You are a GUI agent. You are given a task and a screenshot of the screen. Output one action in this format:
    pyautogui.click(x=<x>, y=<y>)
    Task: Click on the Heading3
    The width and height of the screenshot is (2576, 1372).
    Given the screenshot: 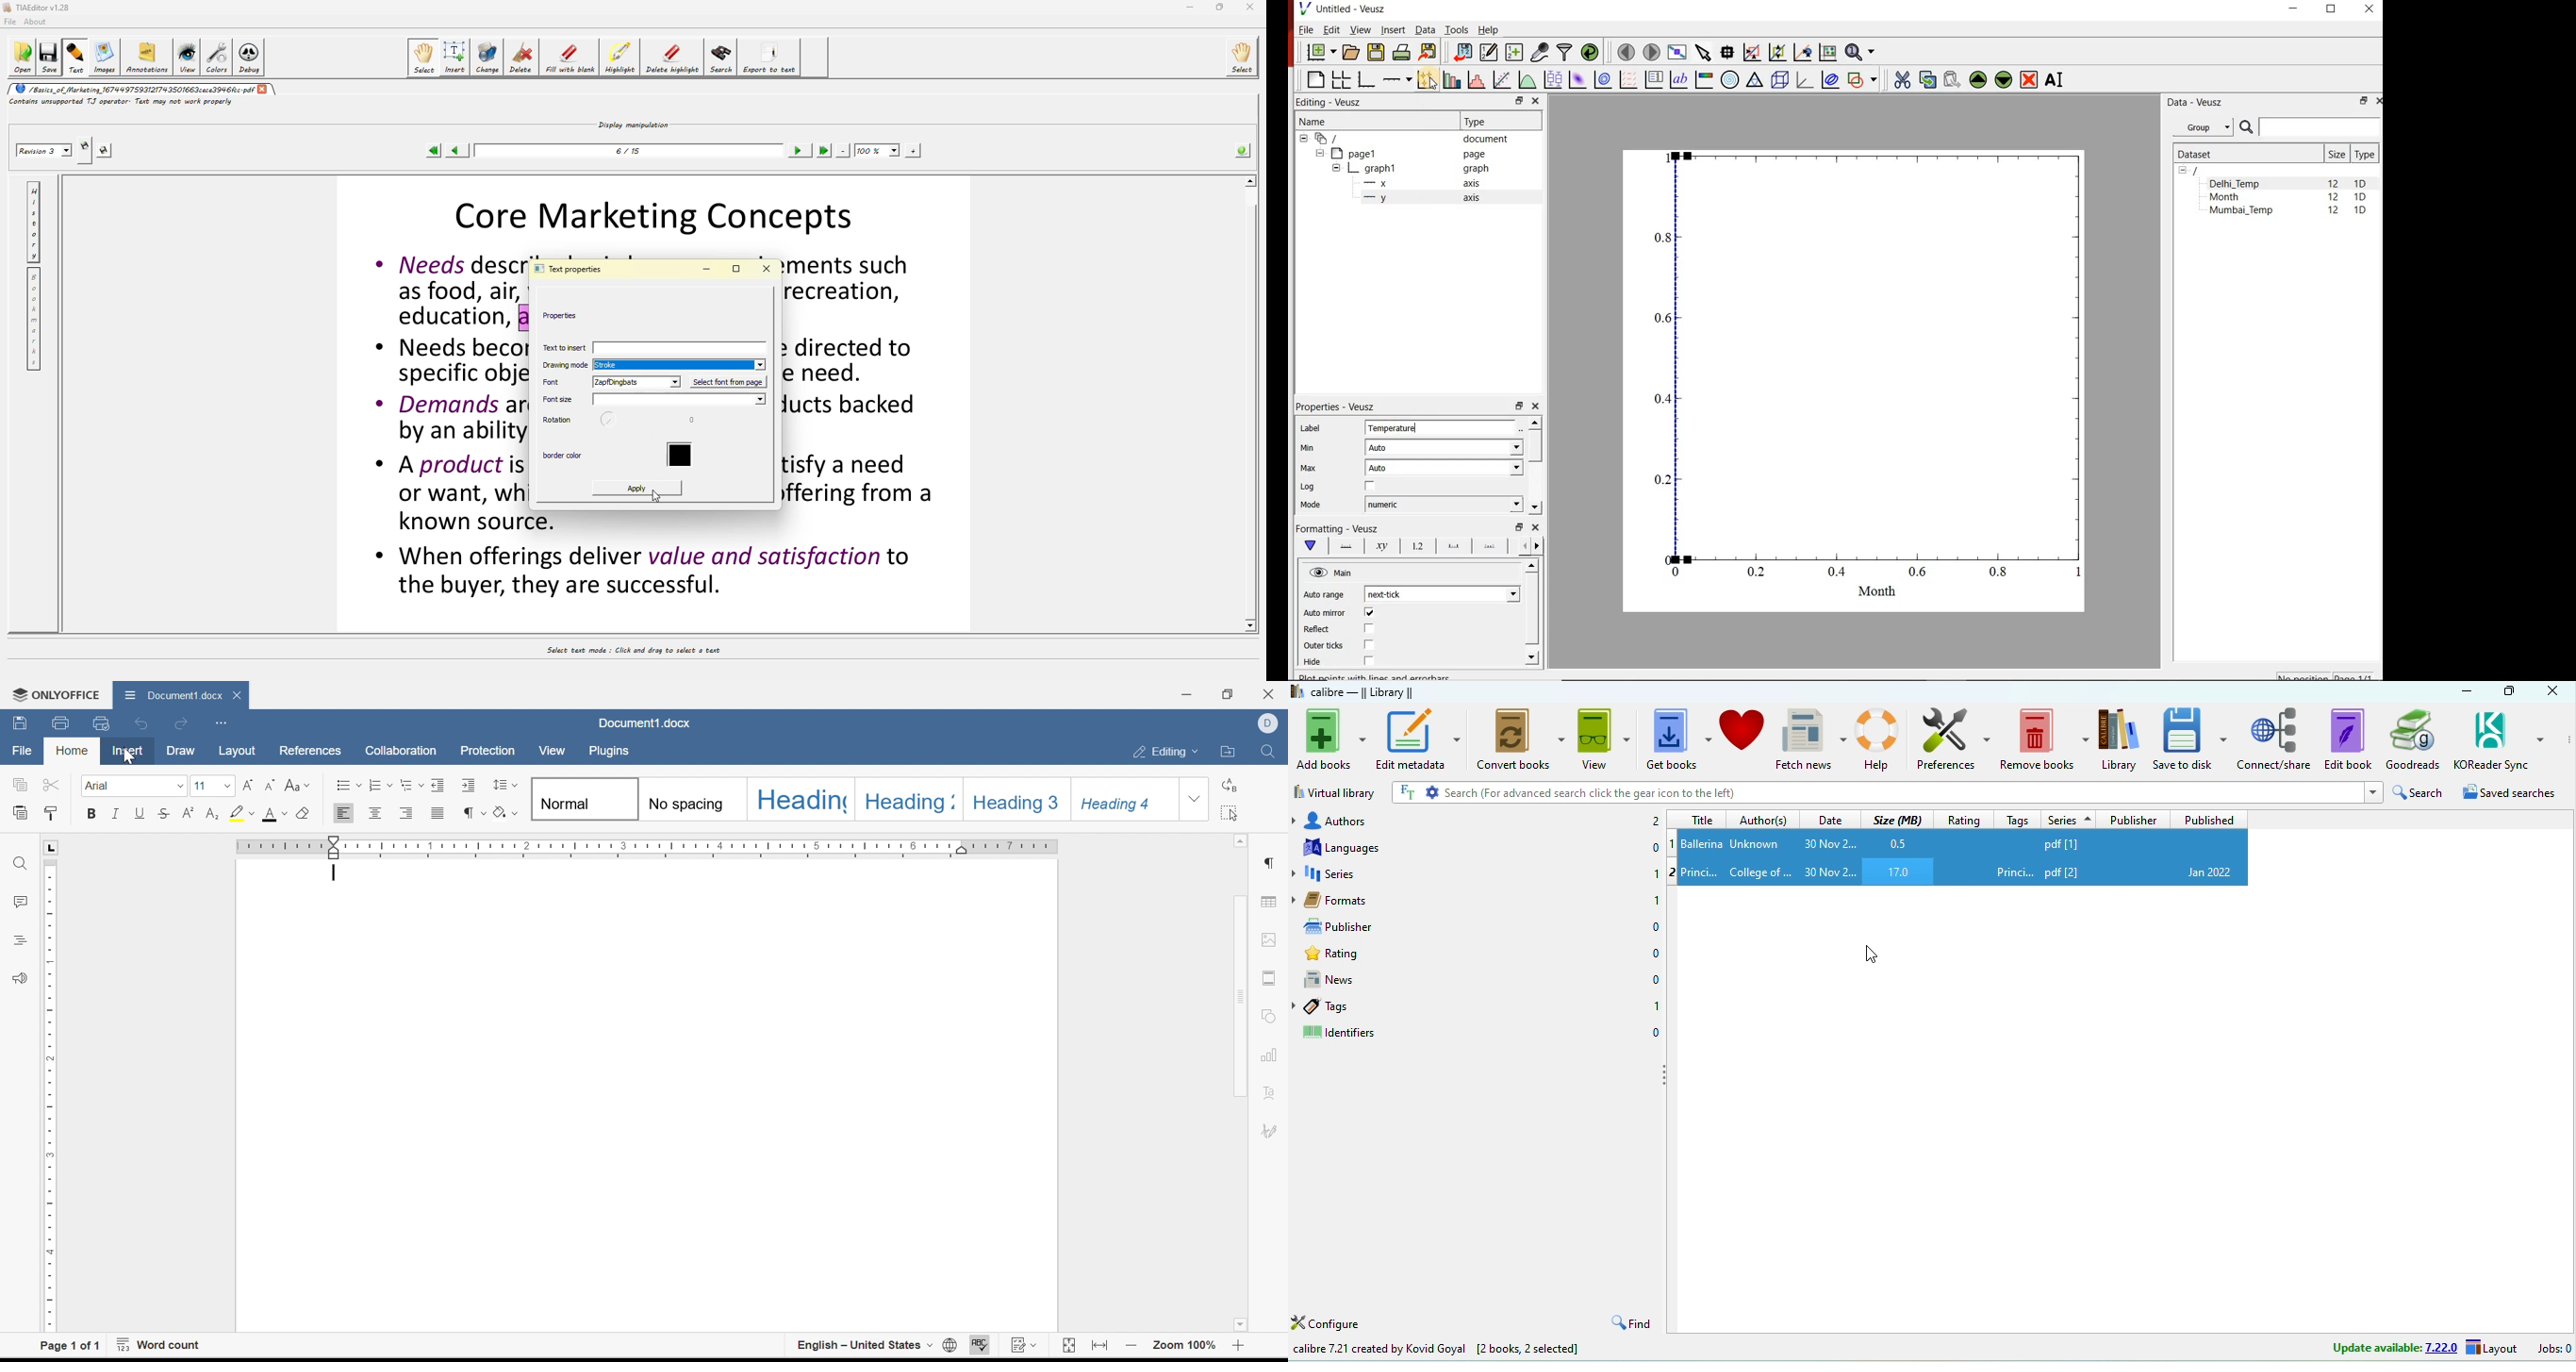 What is the action you would take?
    pyautogui.click(x=1020, y=801)
    